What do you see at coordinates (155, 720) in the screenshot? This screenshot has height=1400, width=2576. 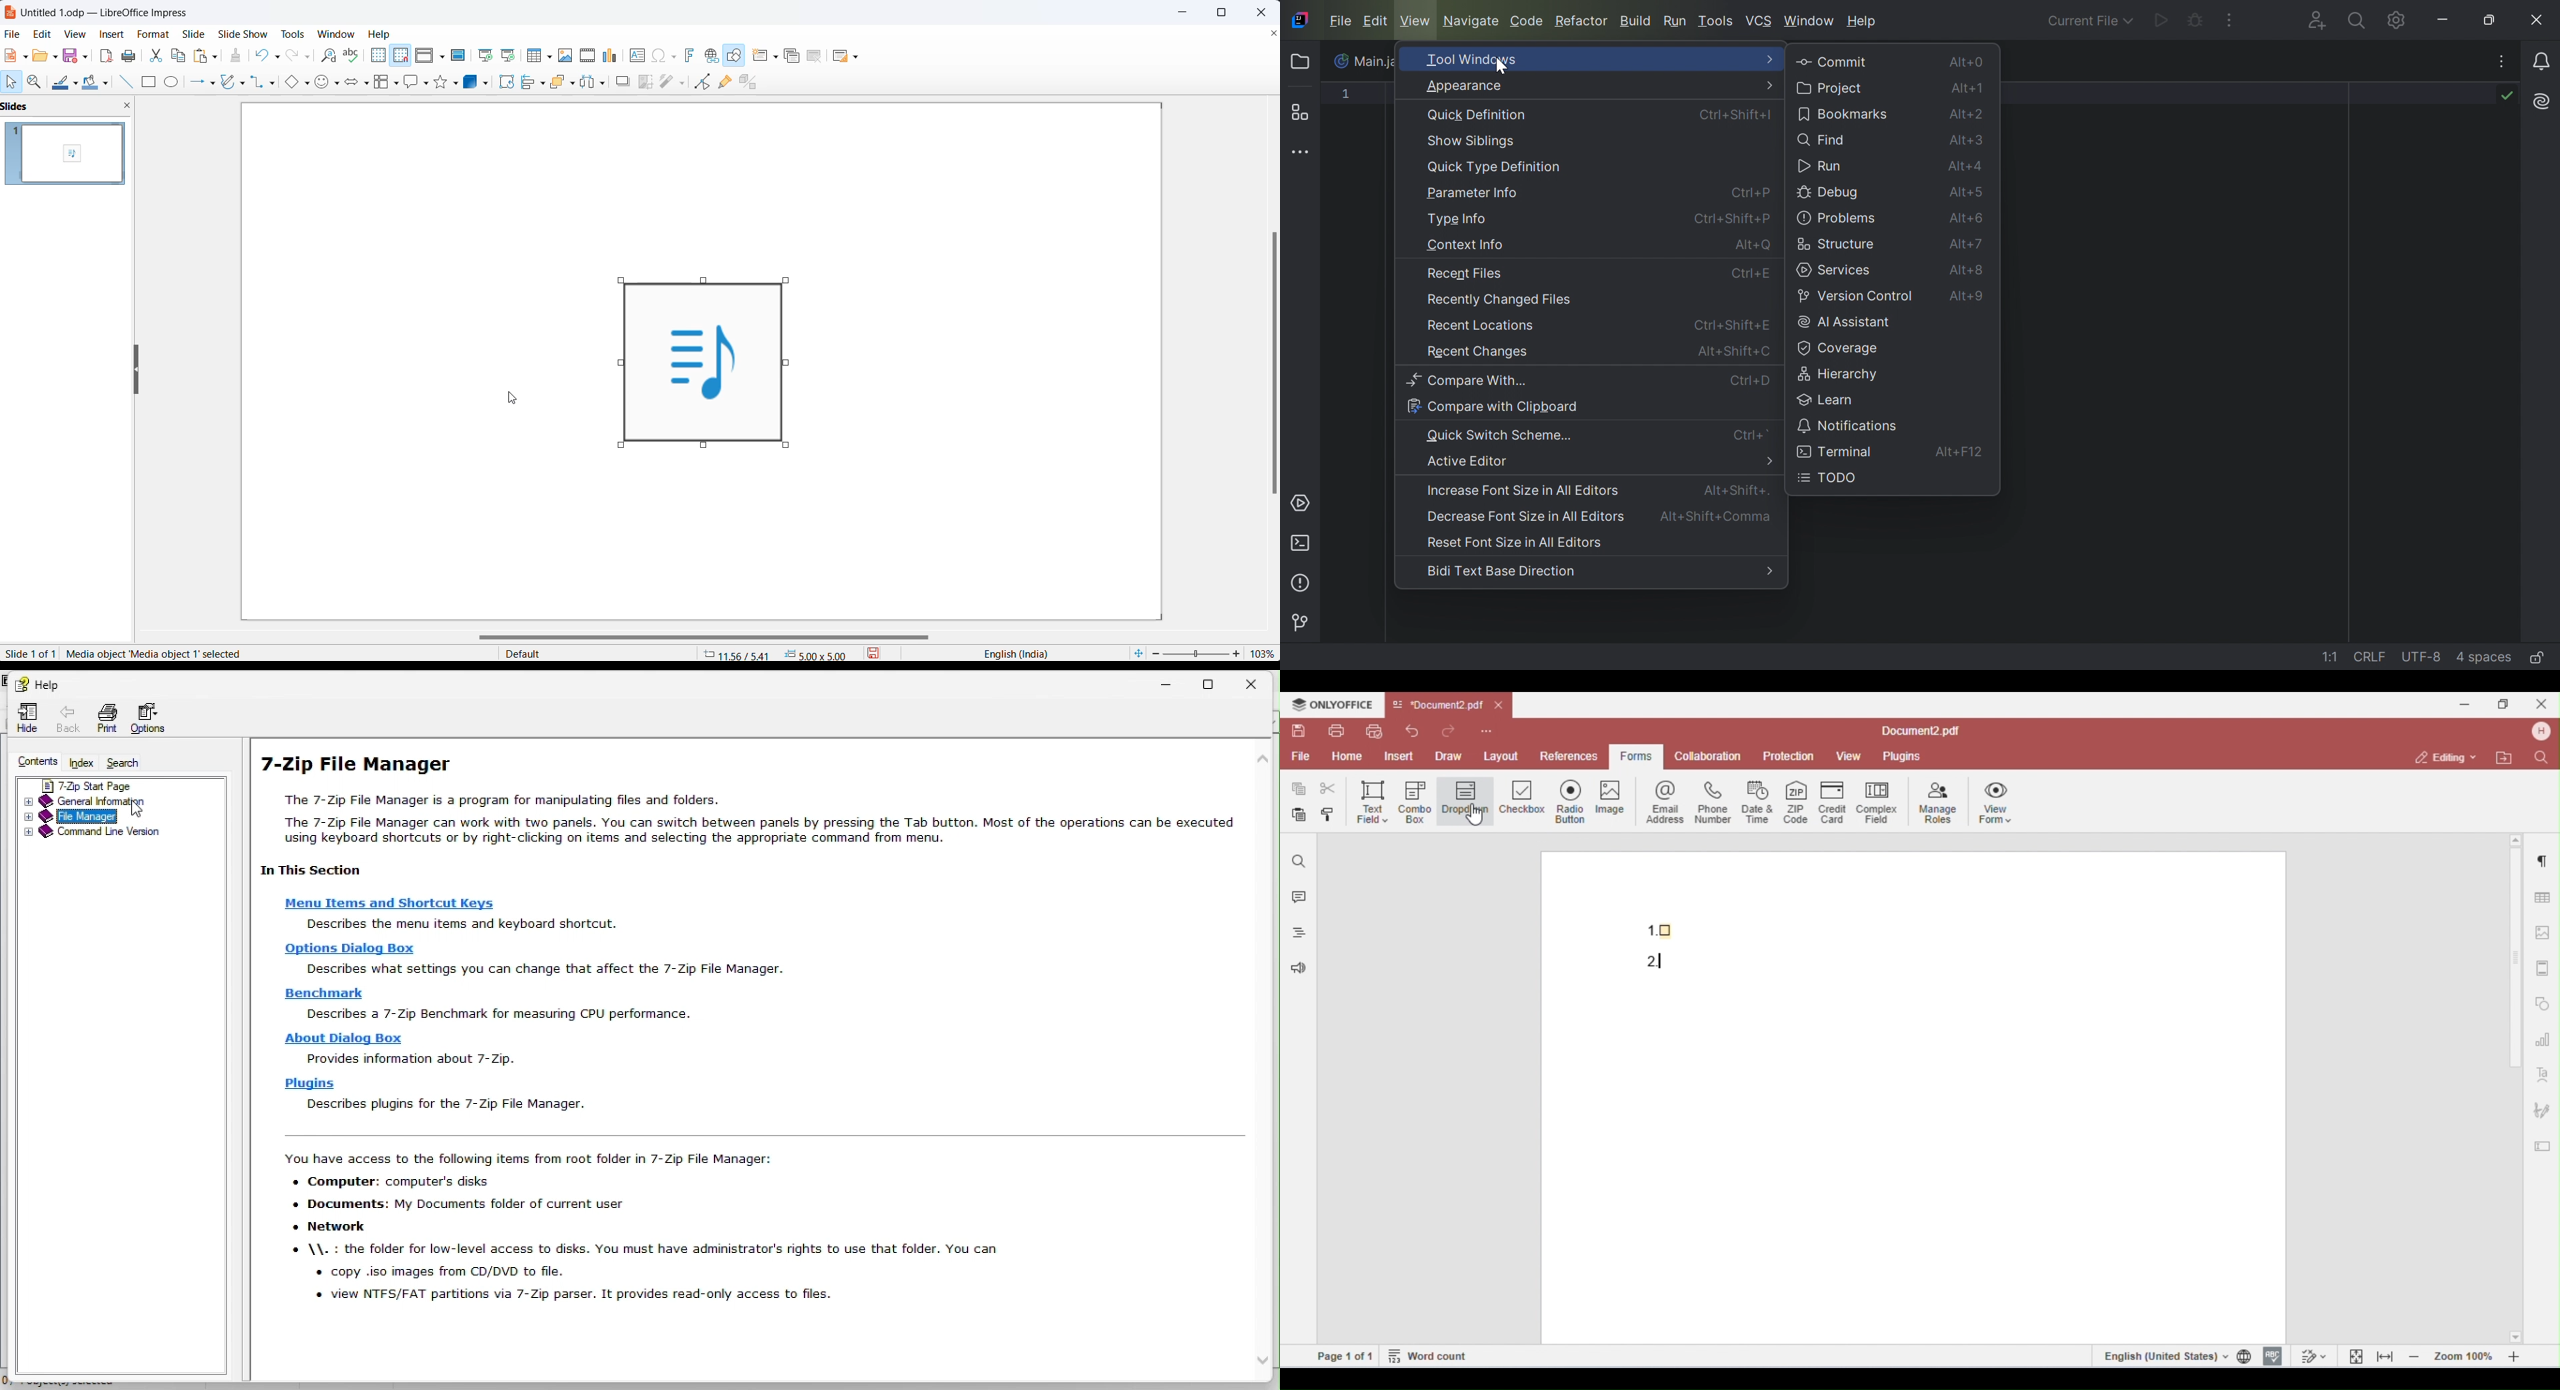 I see `Options` at bounding box center [155, 720].